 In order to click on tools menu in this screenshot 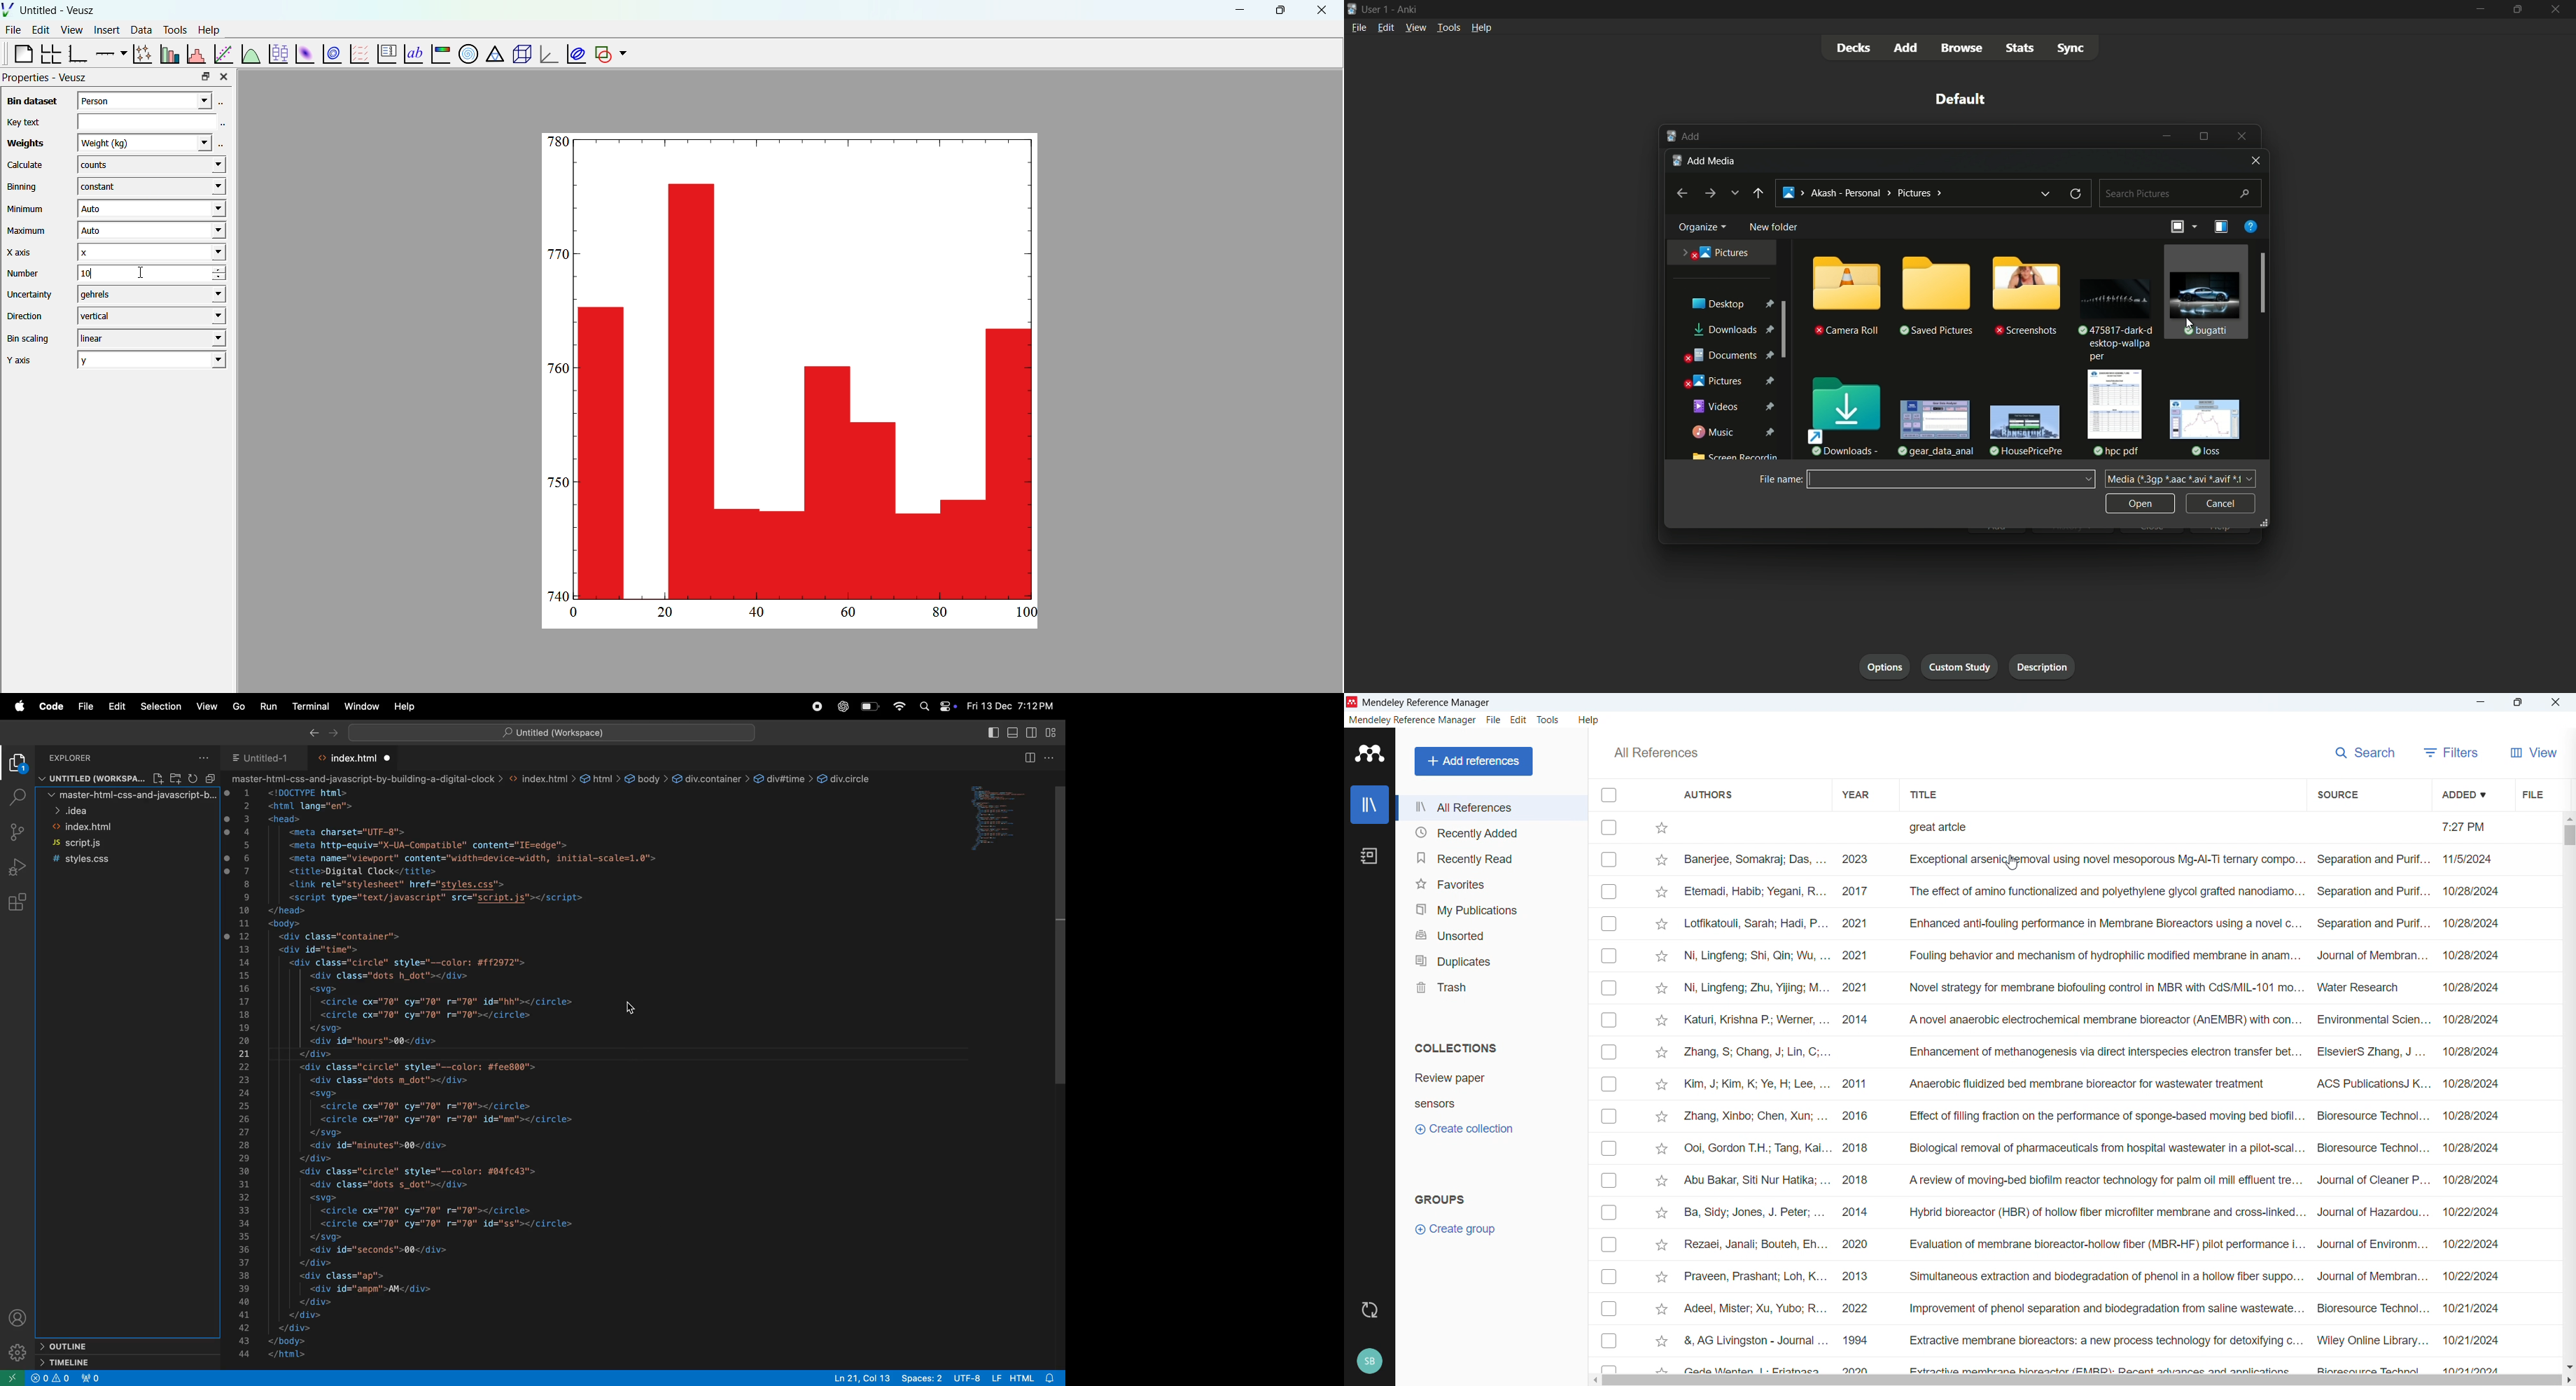, I will do `click(1447, 28)`.